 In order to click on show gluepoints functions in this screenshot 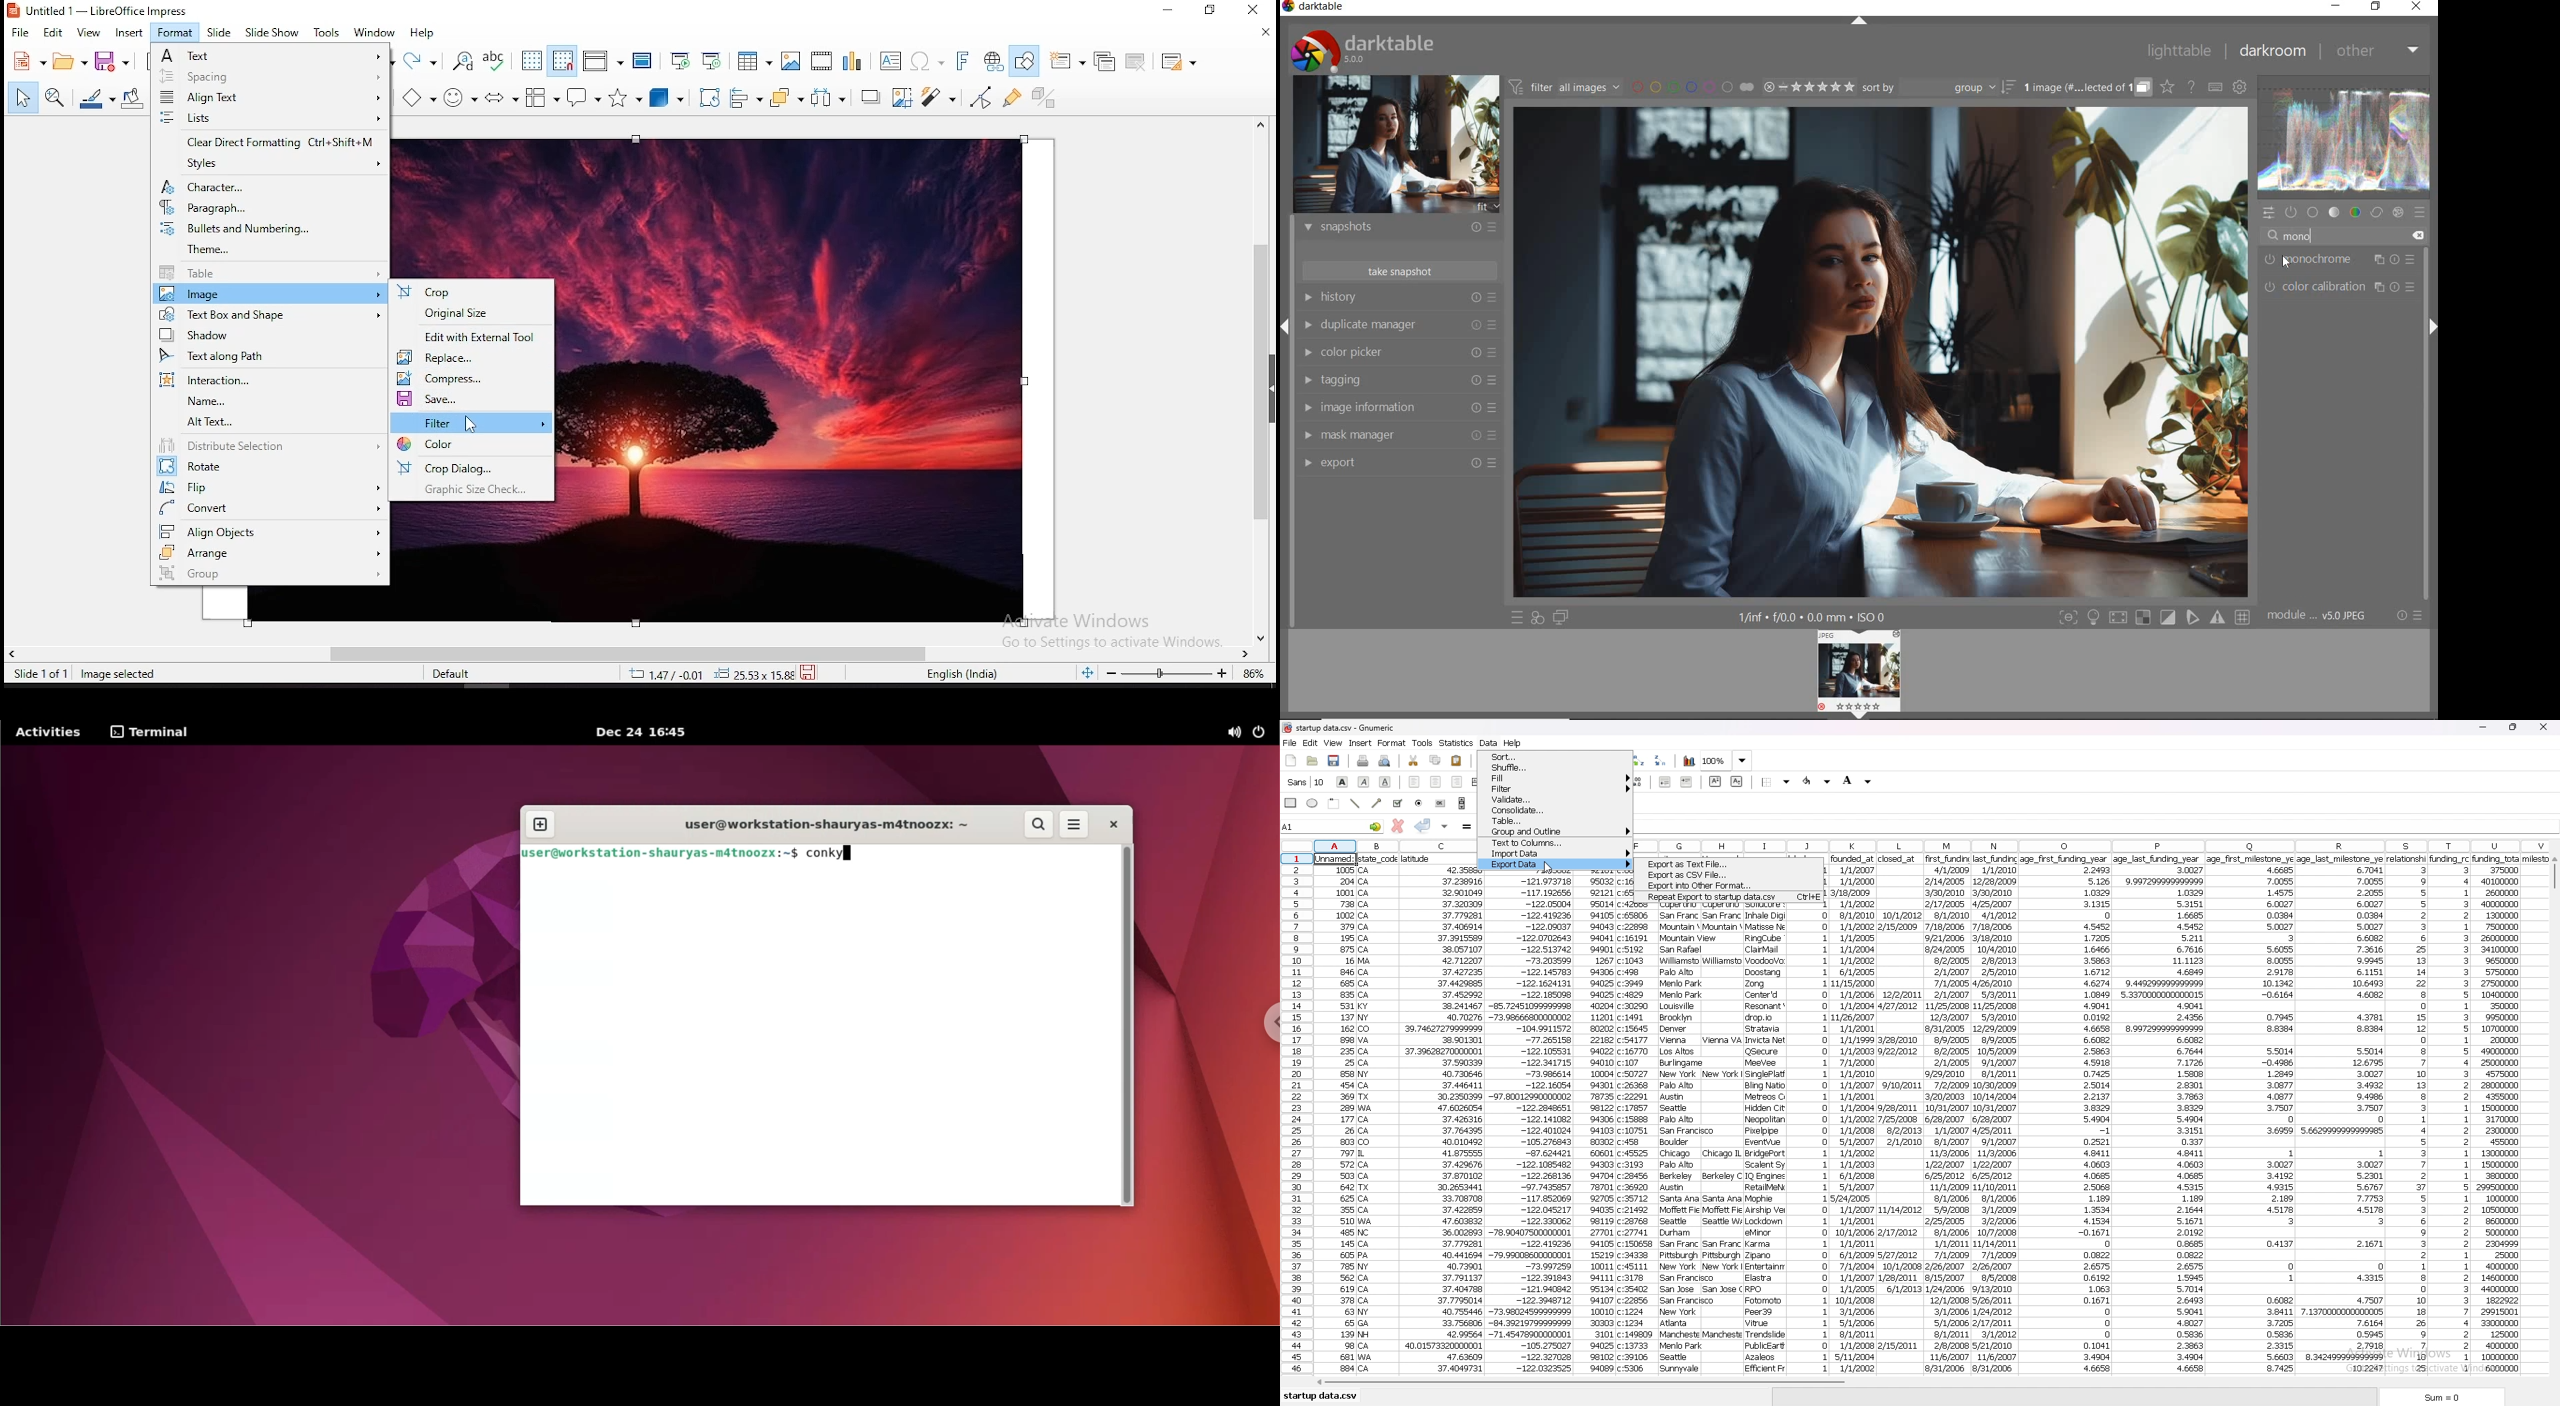, I will do `click(1010, 98)`.